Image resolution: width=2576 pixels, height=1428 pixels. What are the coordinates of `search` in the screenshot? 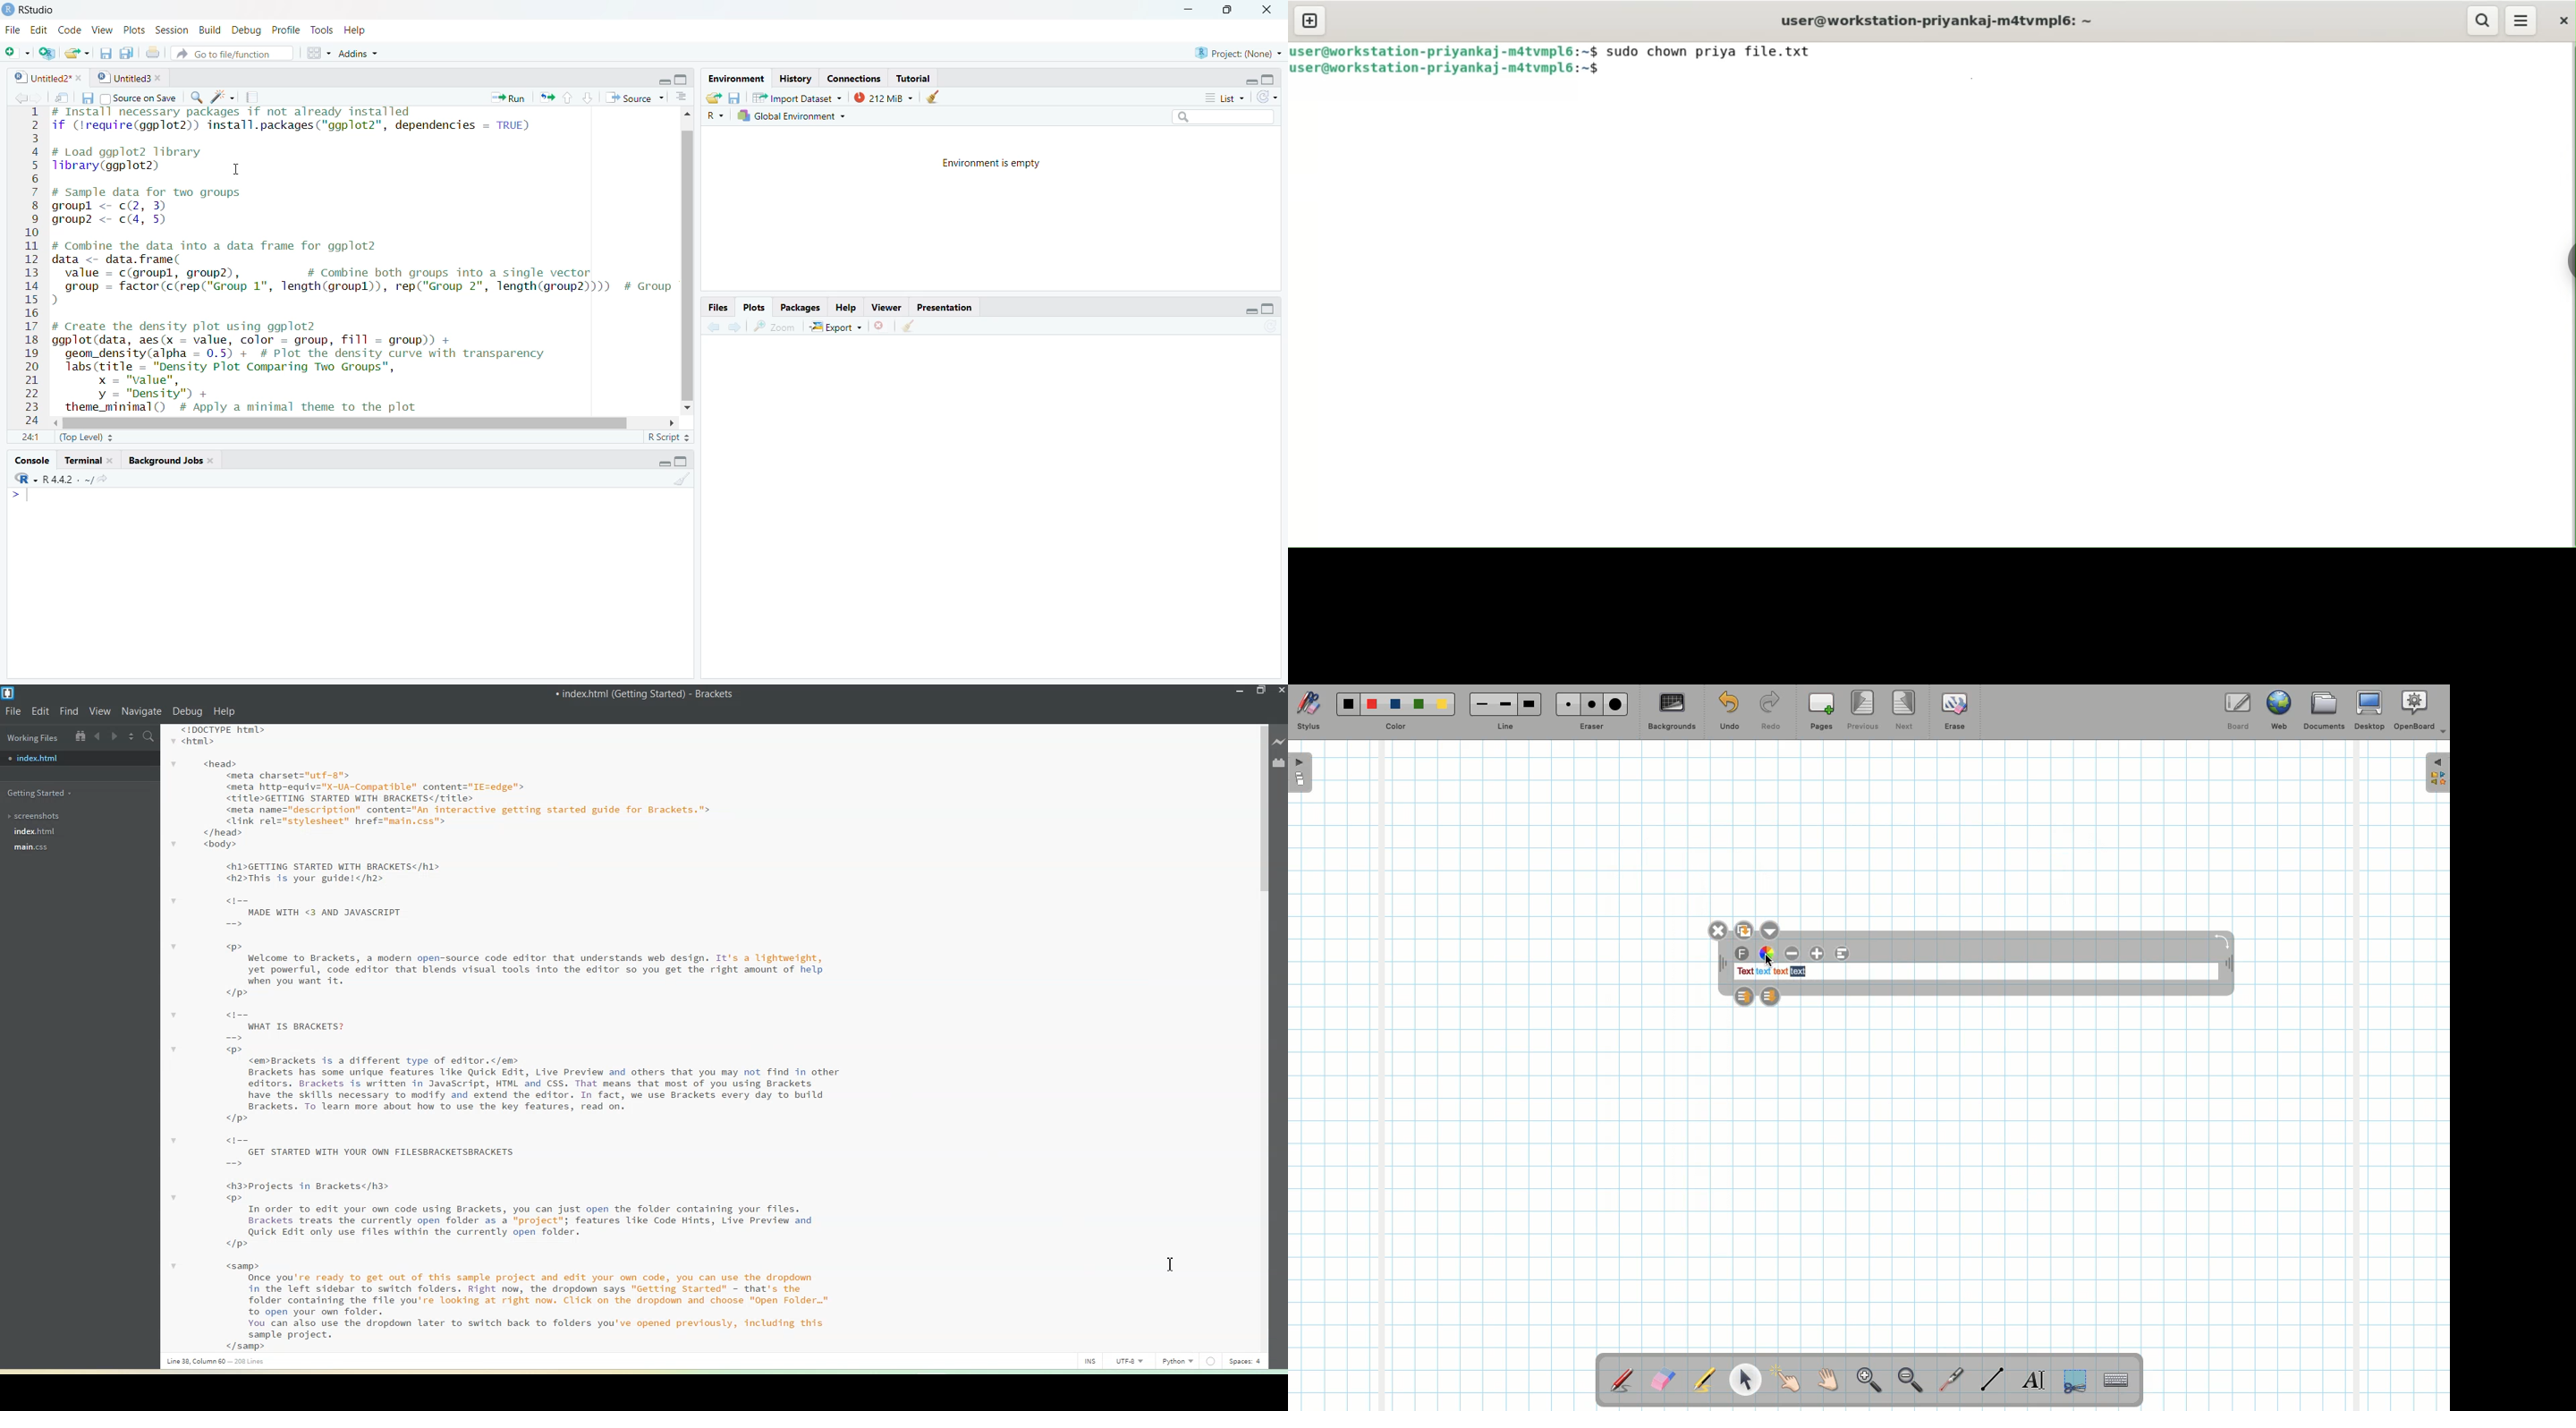 It's located at (2483, 21).